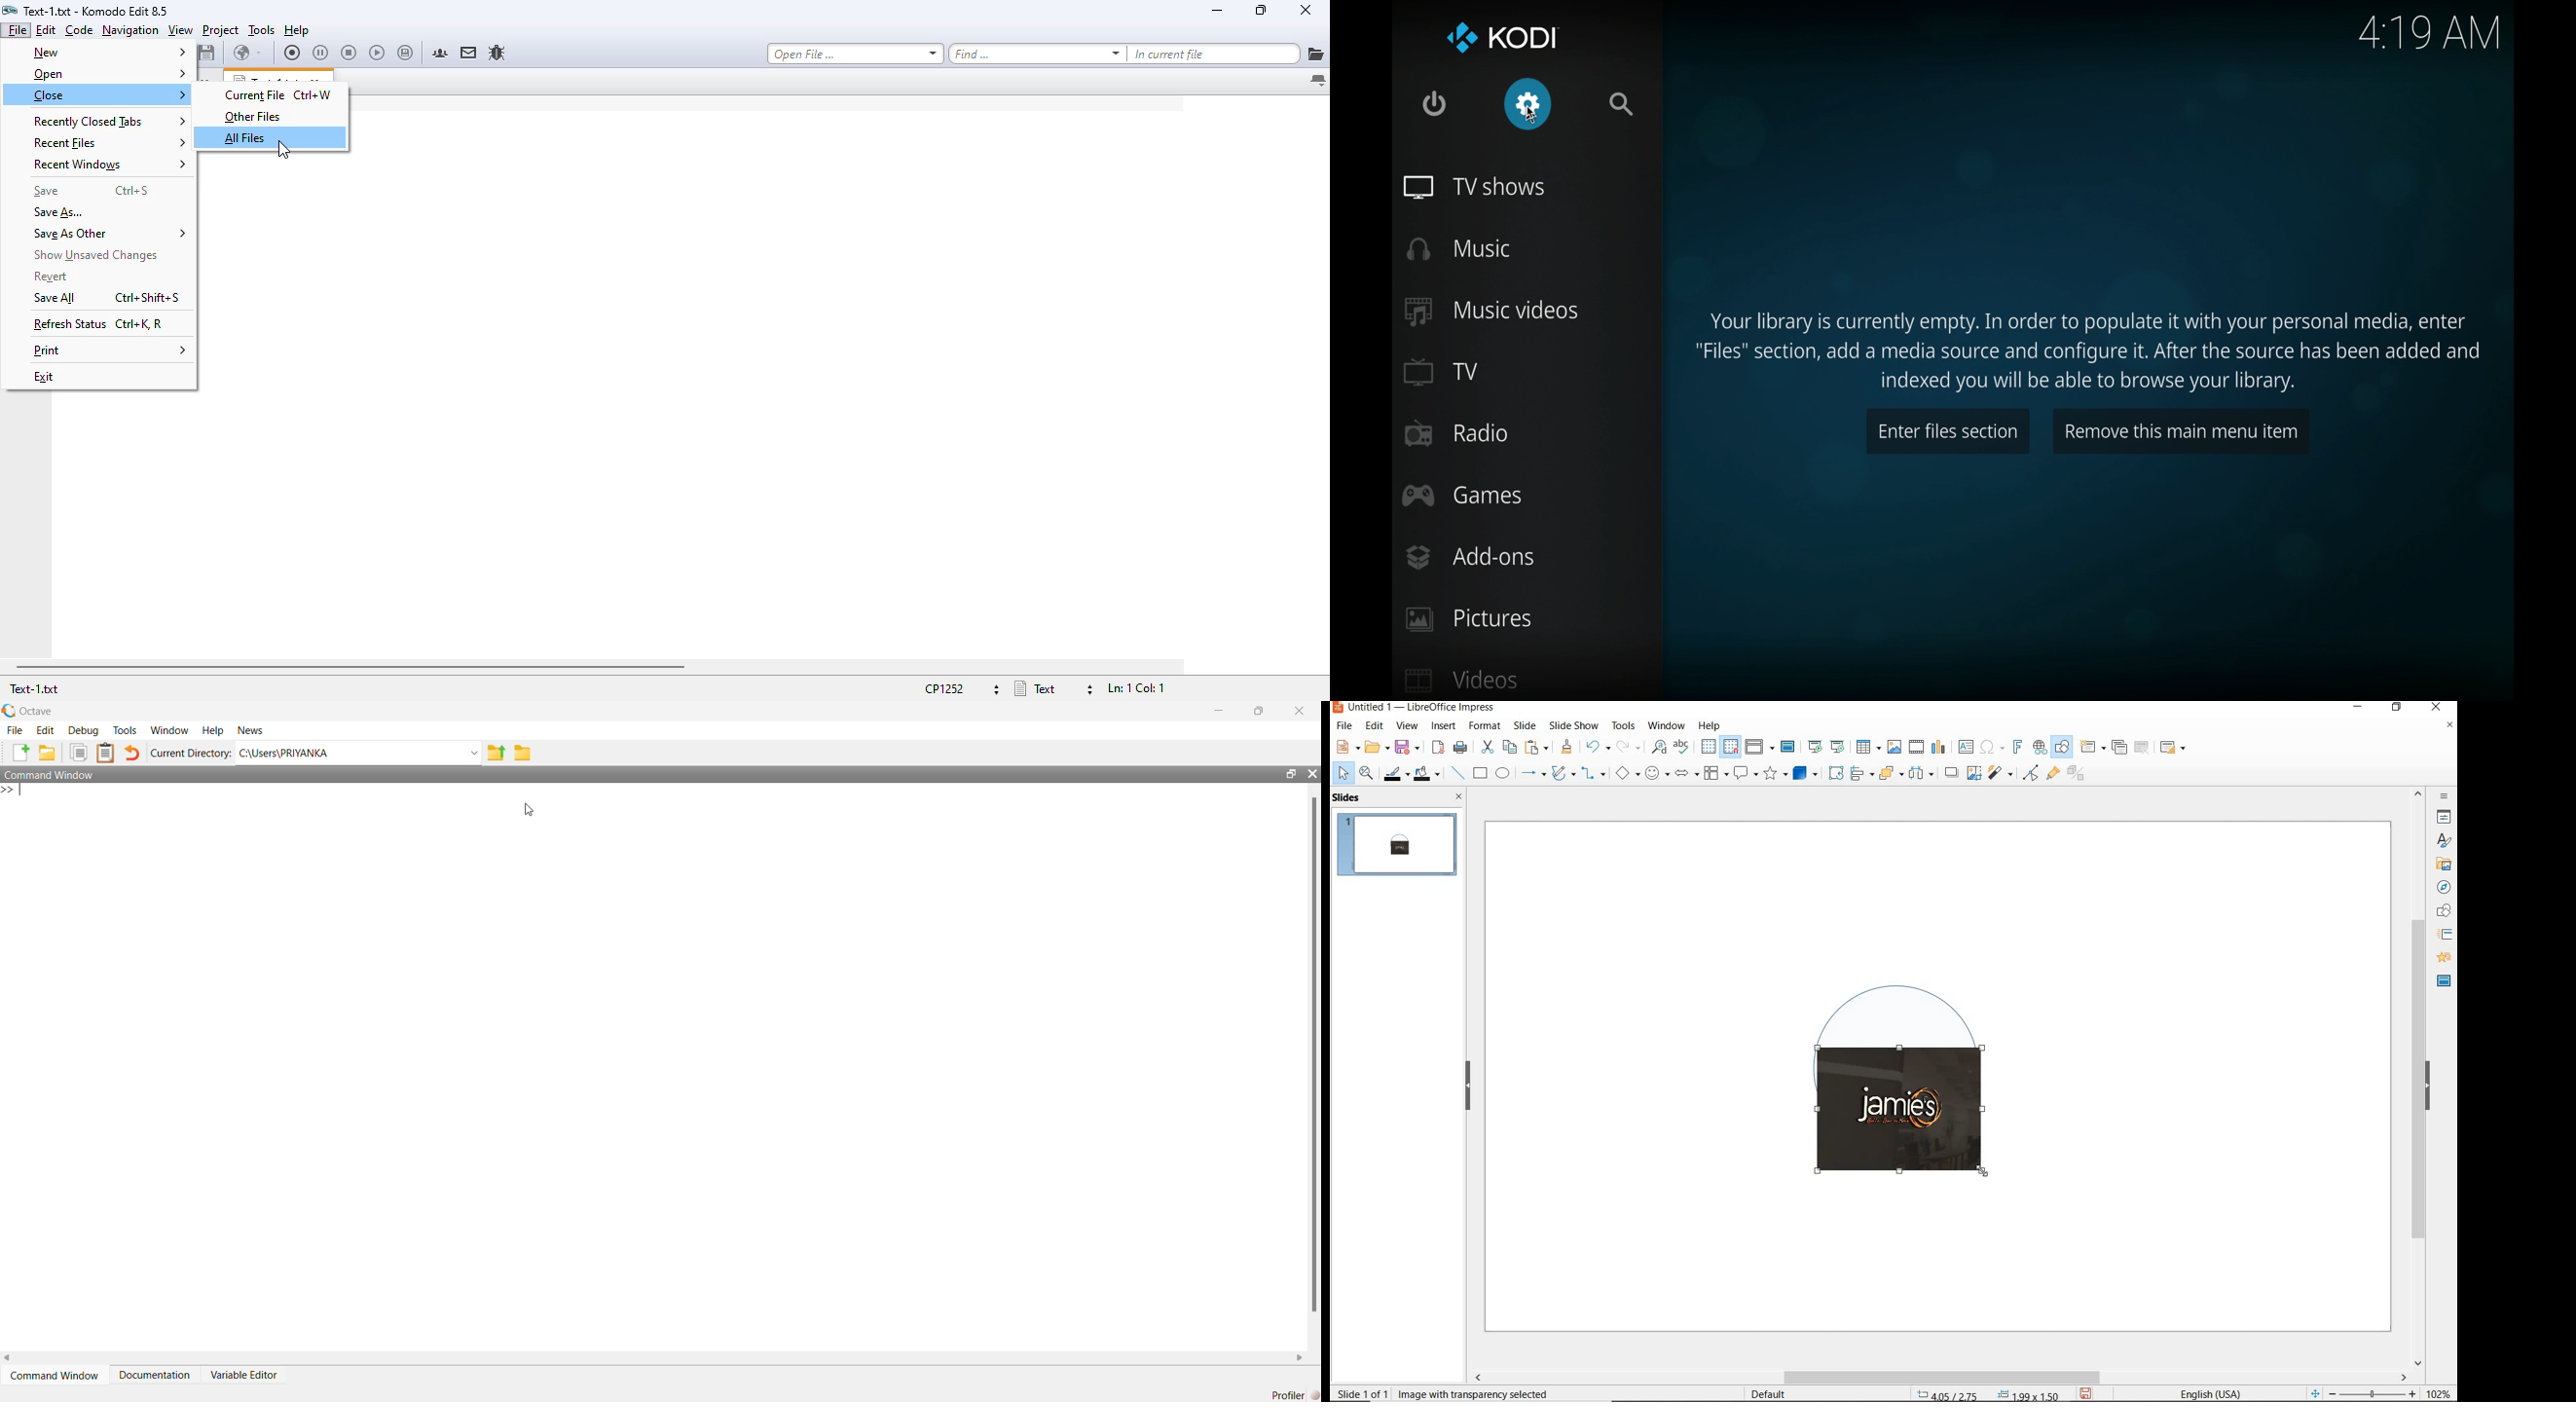 This screenshot has width=2576, height=1428. I want to click on start from first/current slide, so click(1826, 745).